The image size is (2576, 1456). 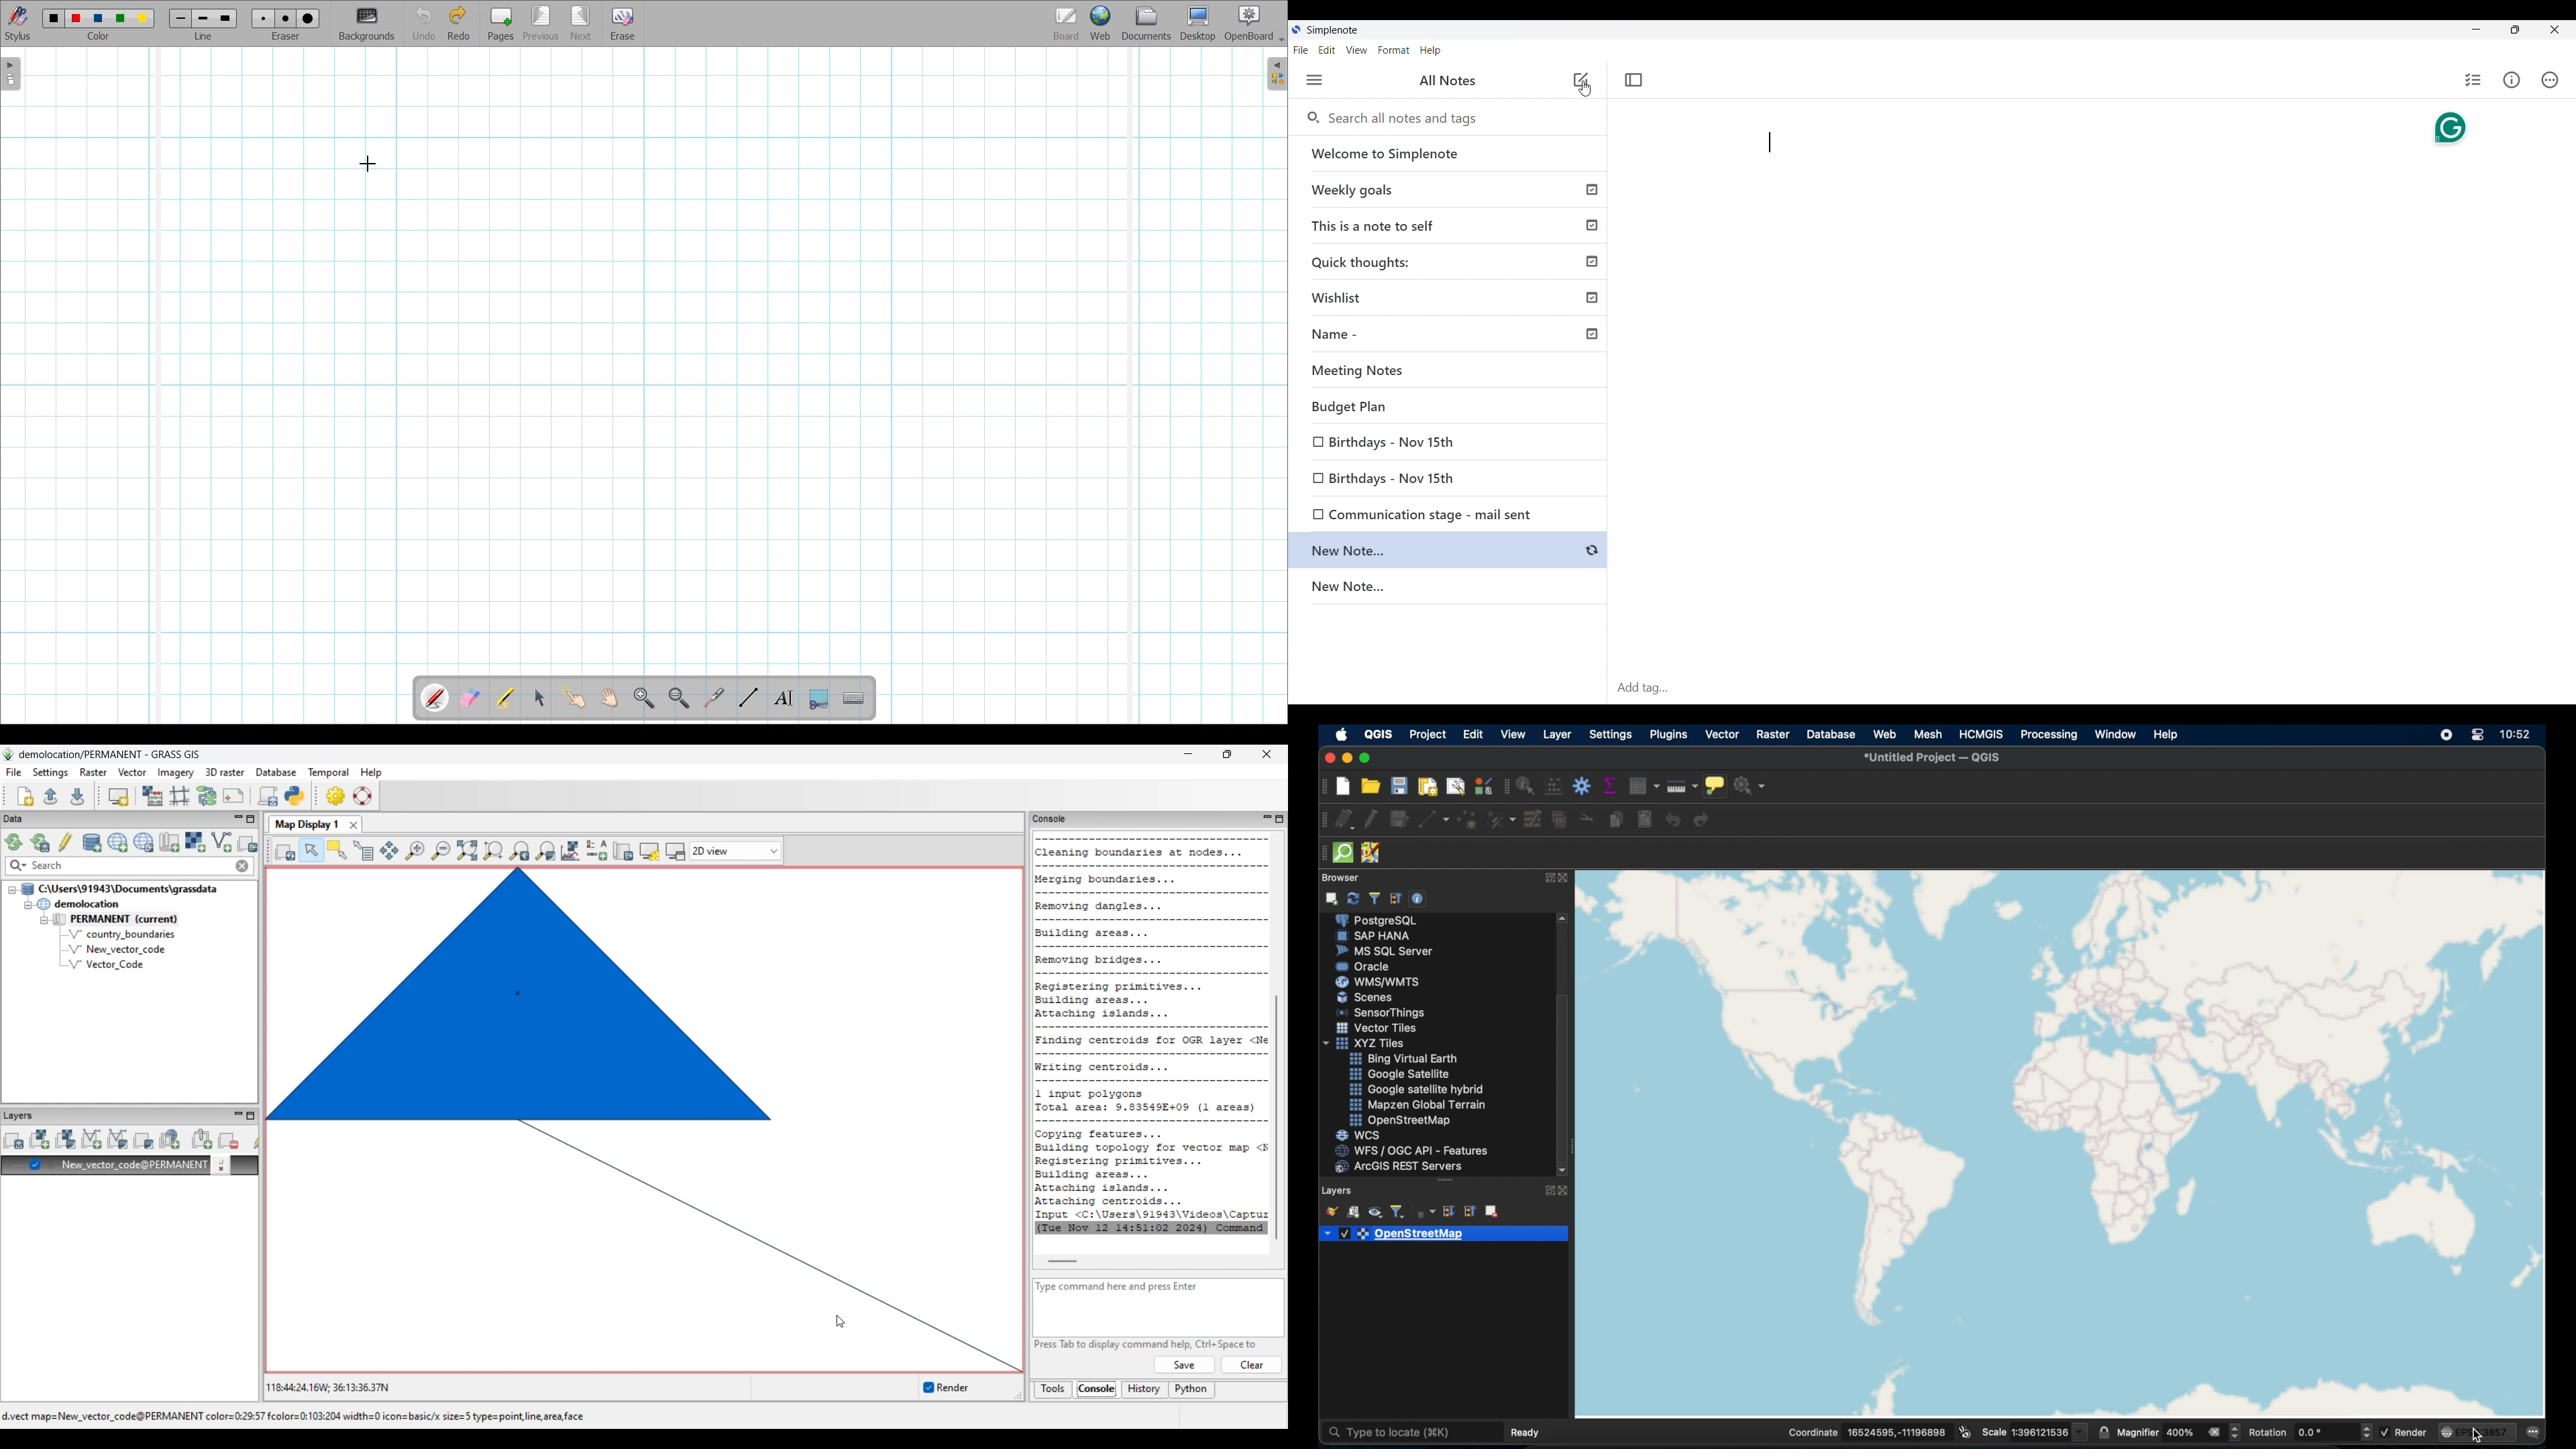 What do you see at coordinates (2479, 1433) in the screenshot?
I see `EPSG: 3857` at bounding box center [2479, 1433].